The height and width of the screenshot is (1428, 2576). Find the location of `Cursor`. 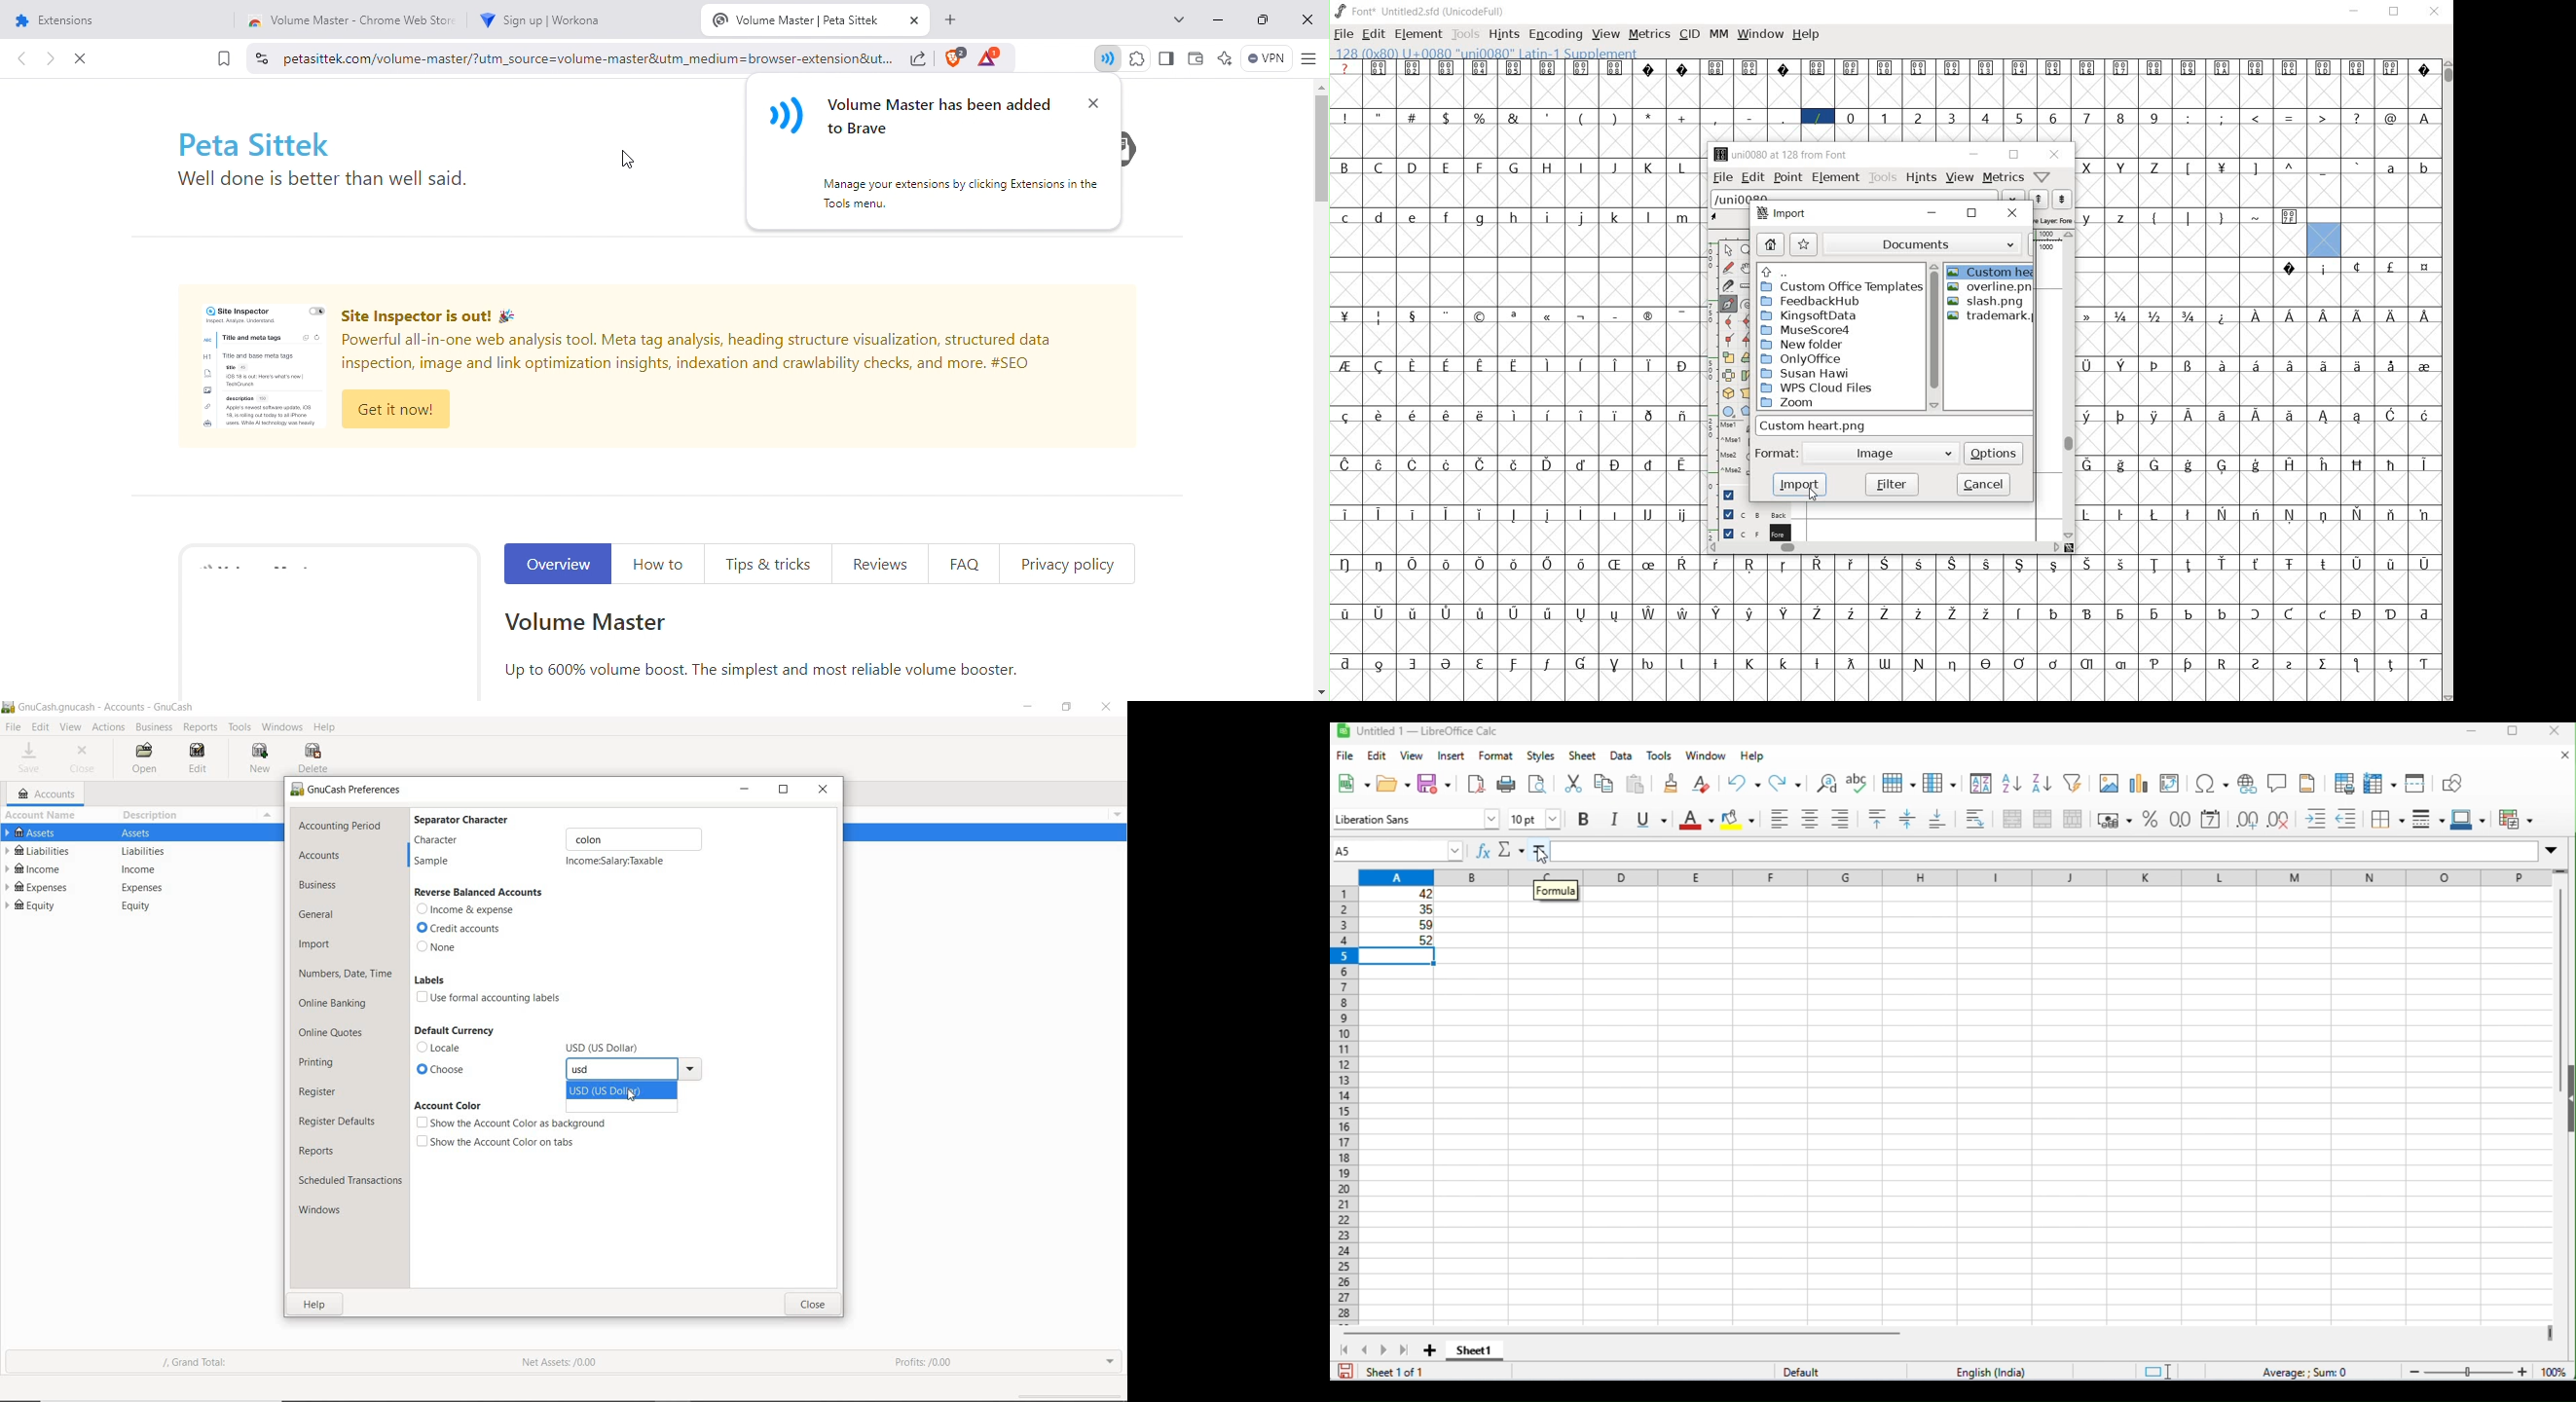

Cursor is located at coordinates (626, 157).